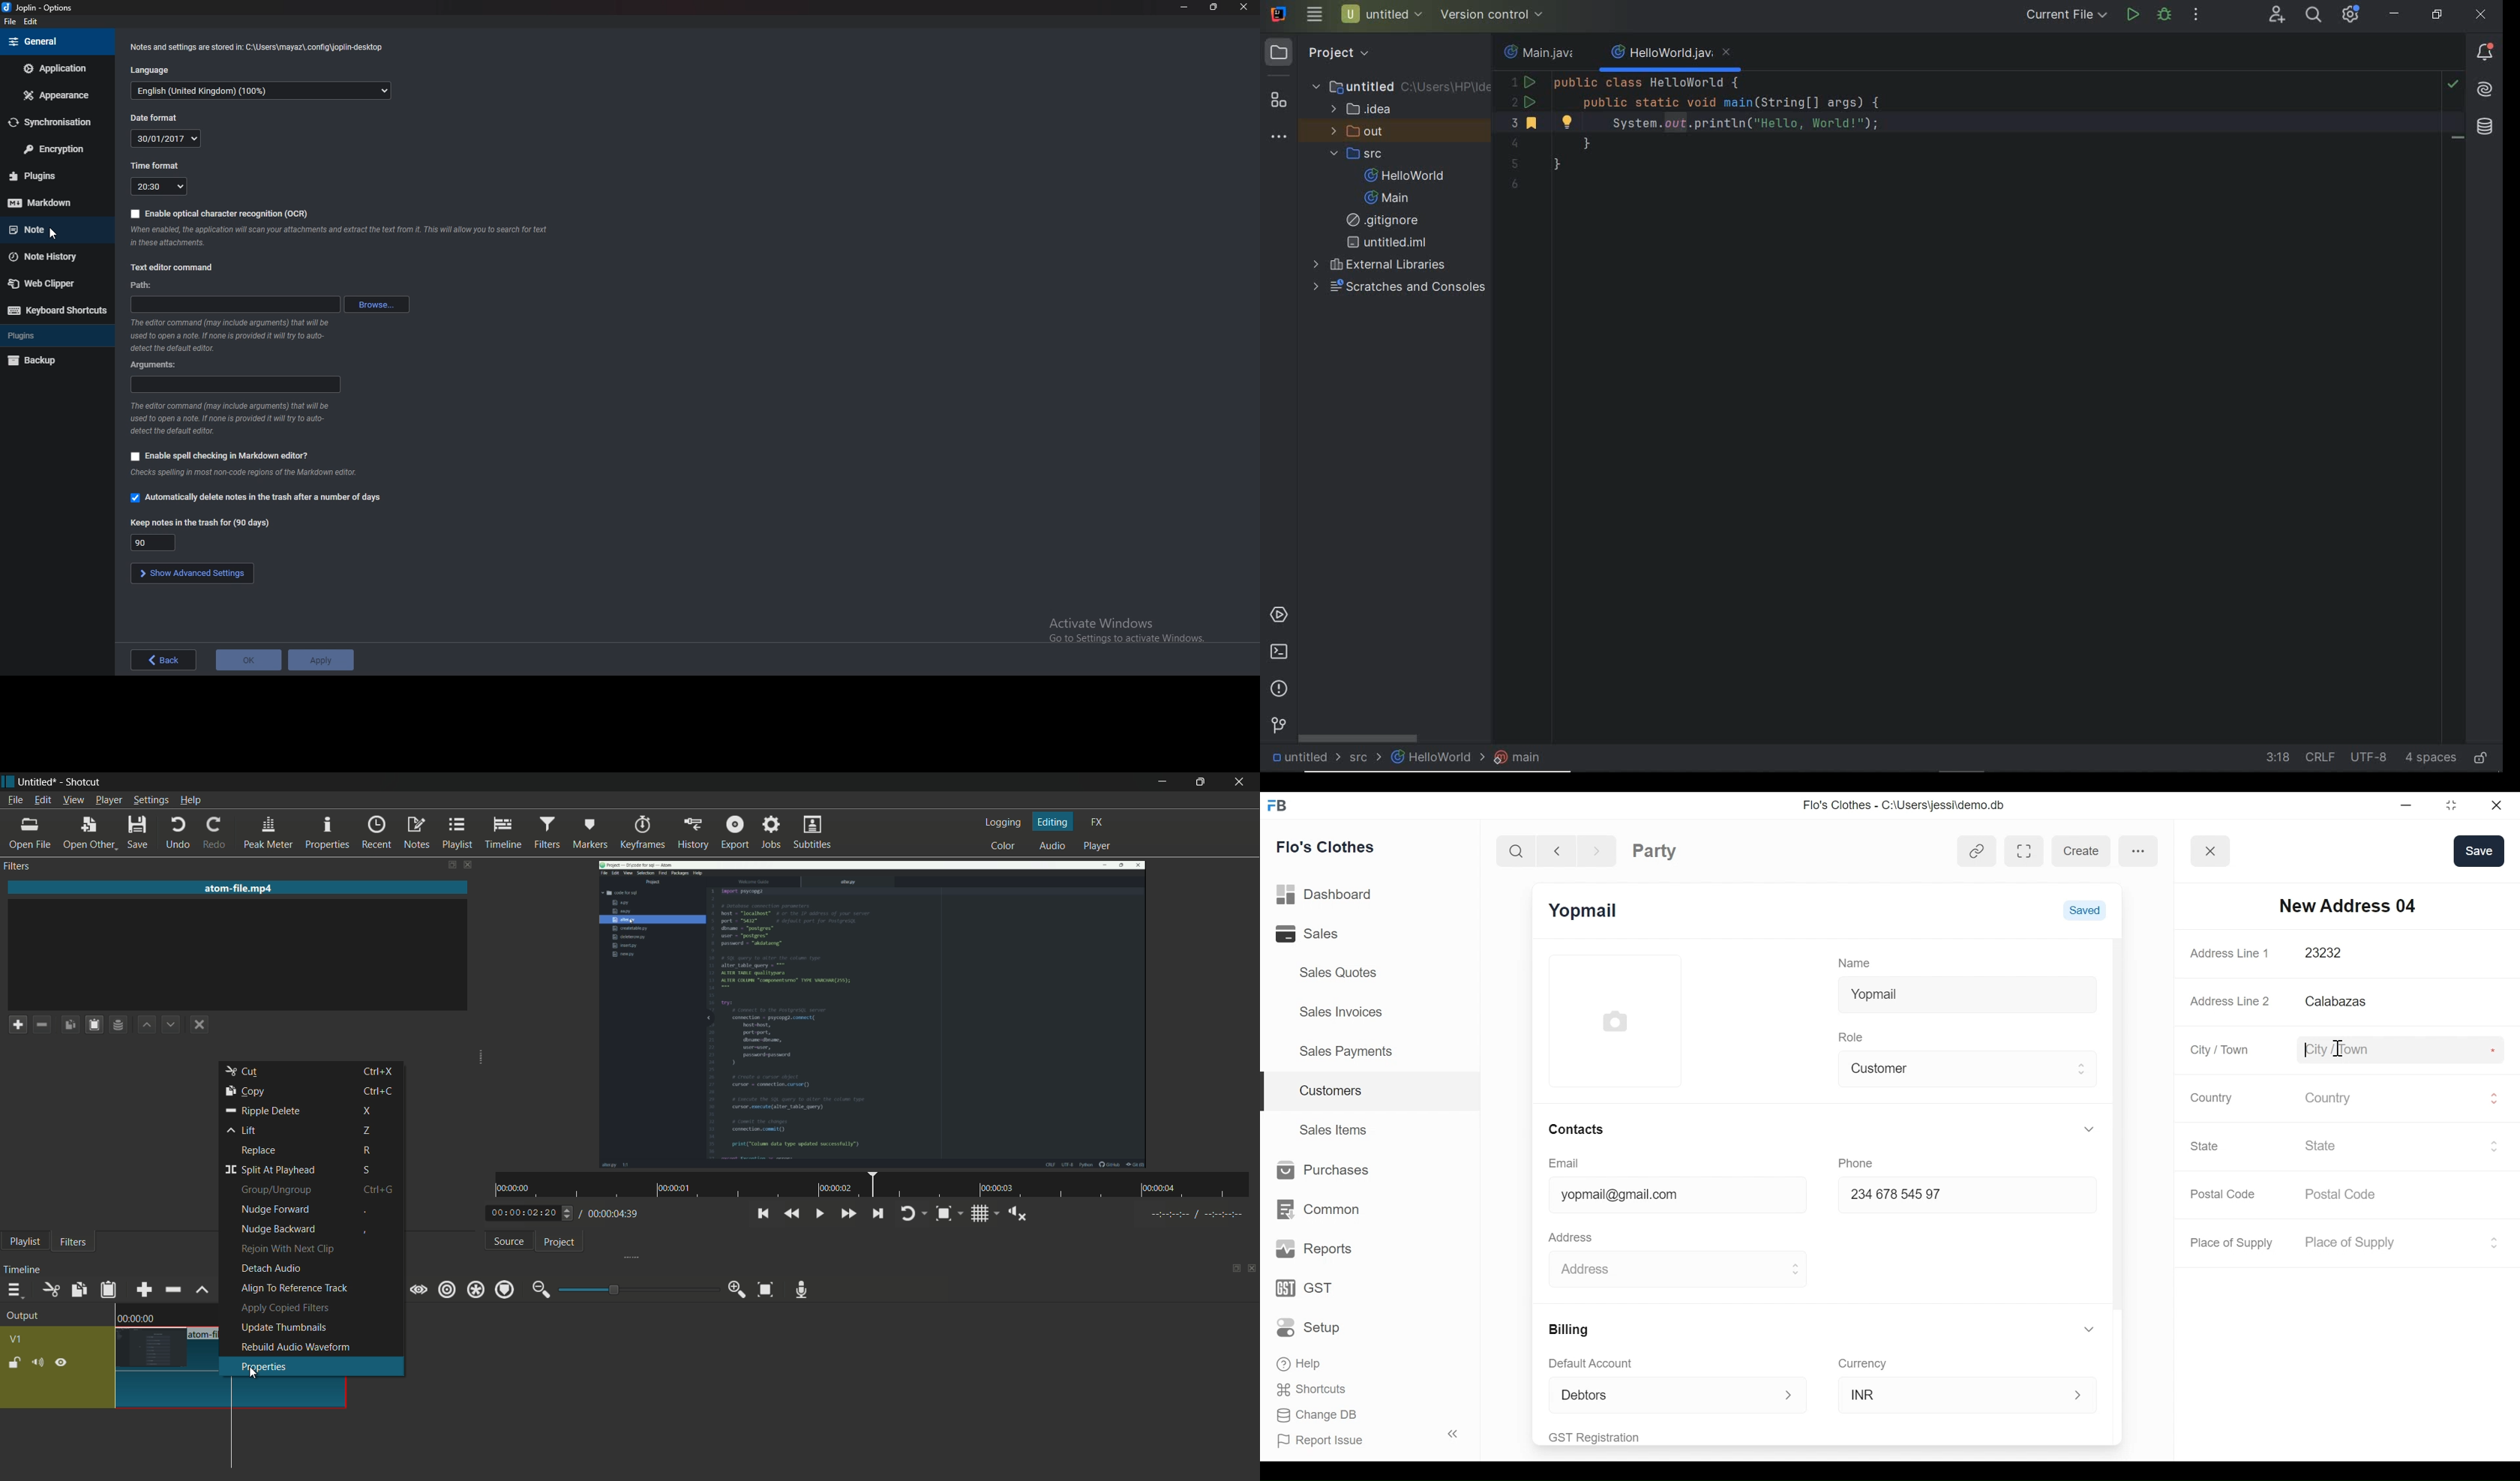 The image size is (2520, 1484). Describe the element at coordinates (506, 1289) in the screenshot. I see `ripple markers` at that location.